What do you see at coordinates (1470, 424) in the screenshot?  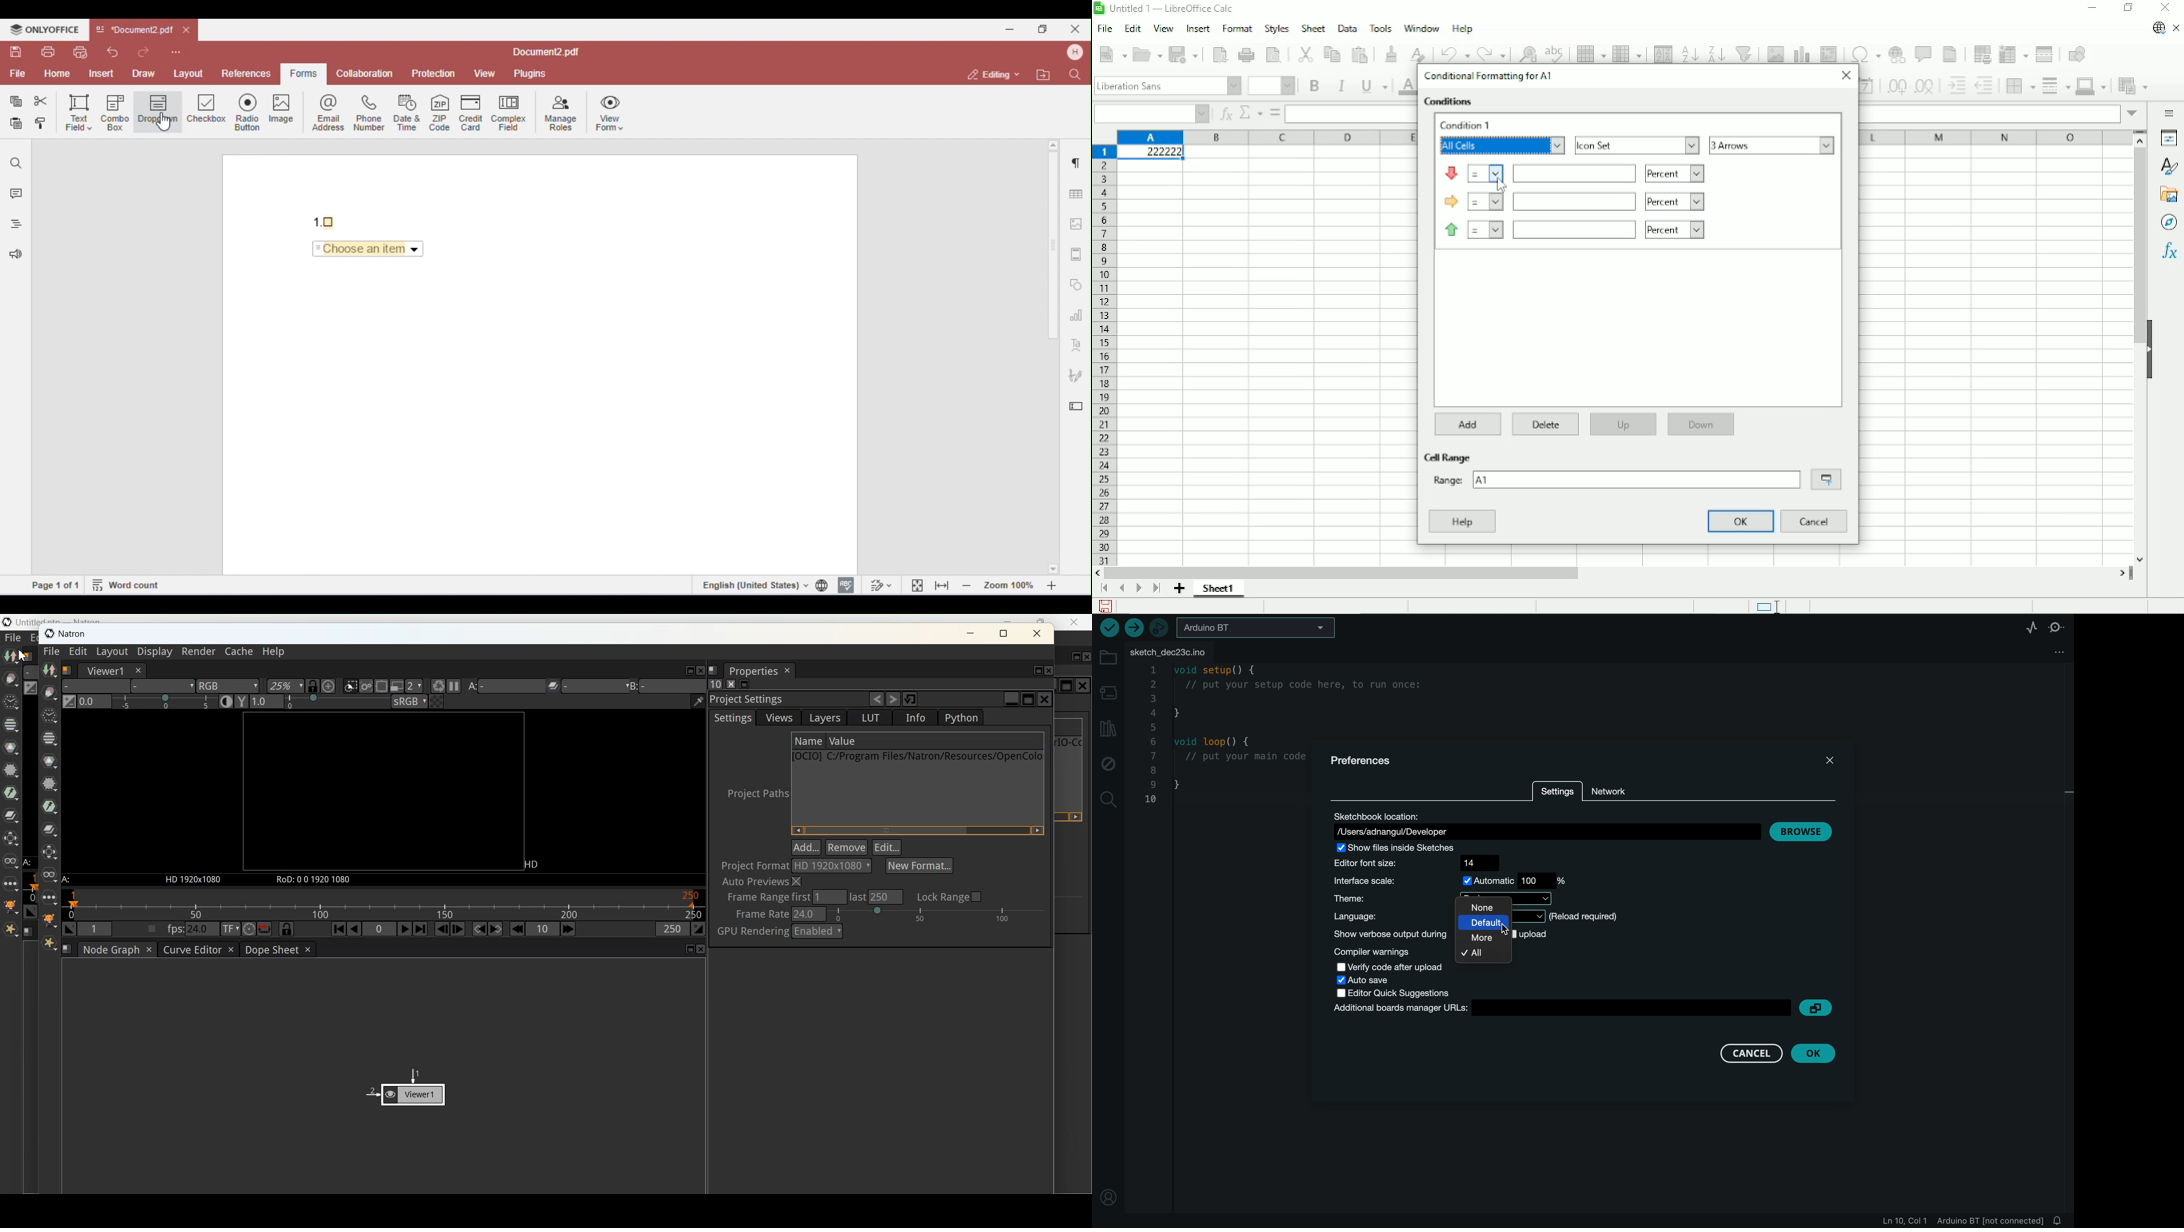 I see `Add` at bounding box center [1470, 424].